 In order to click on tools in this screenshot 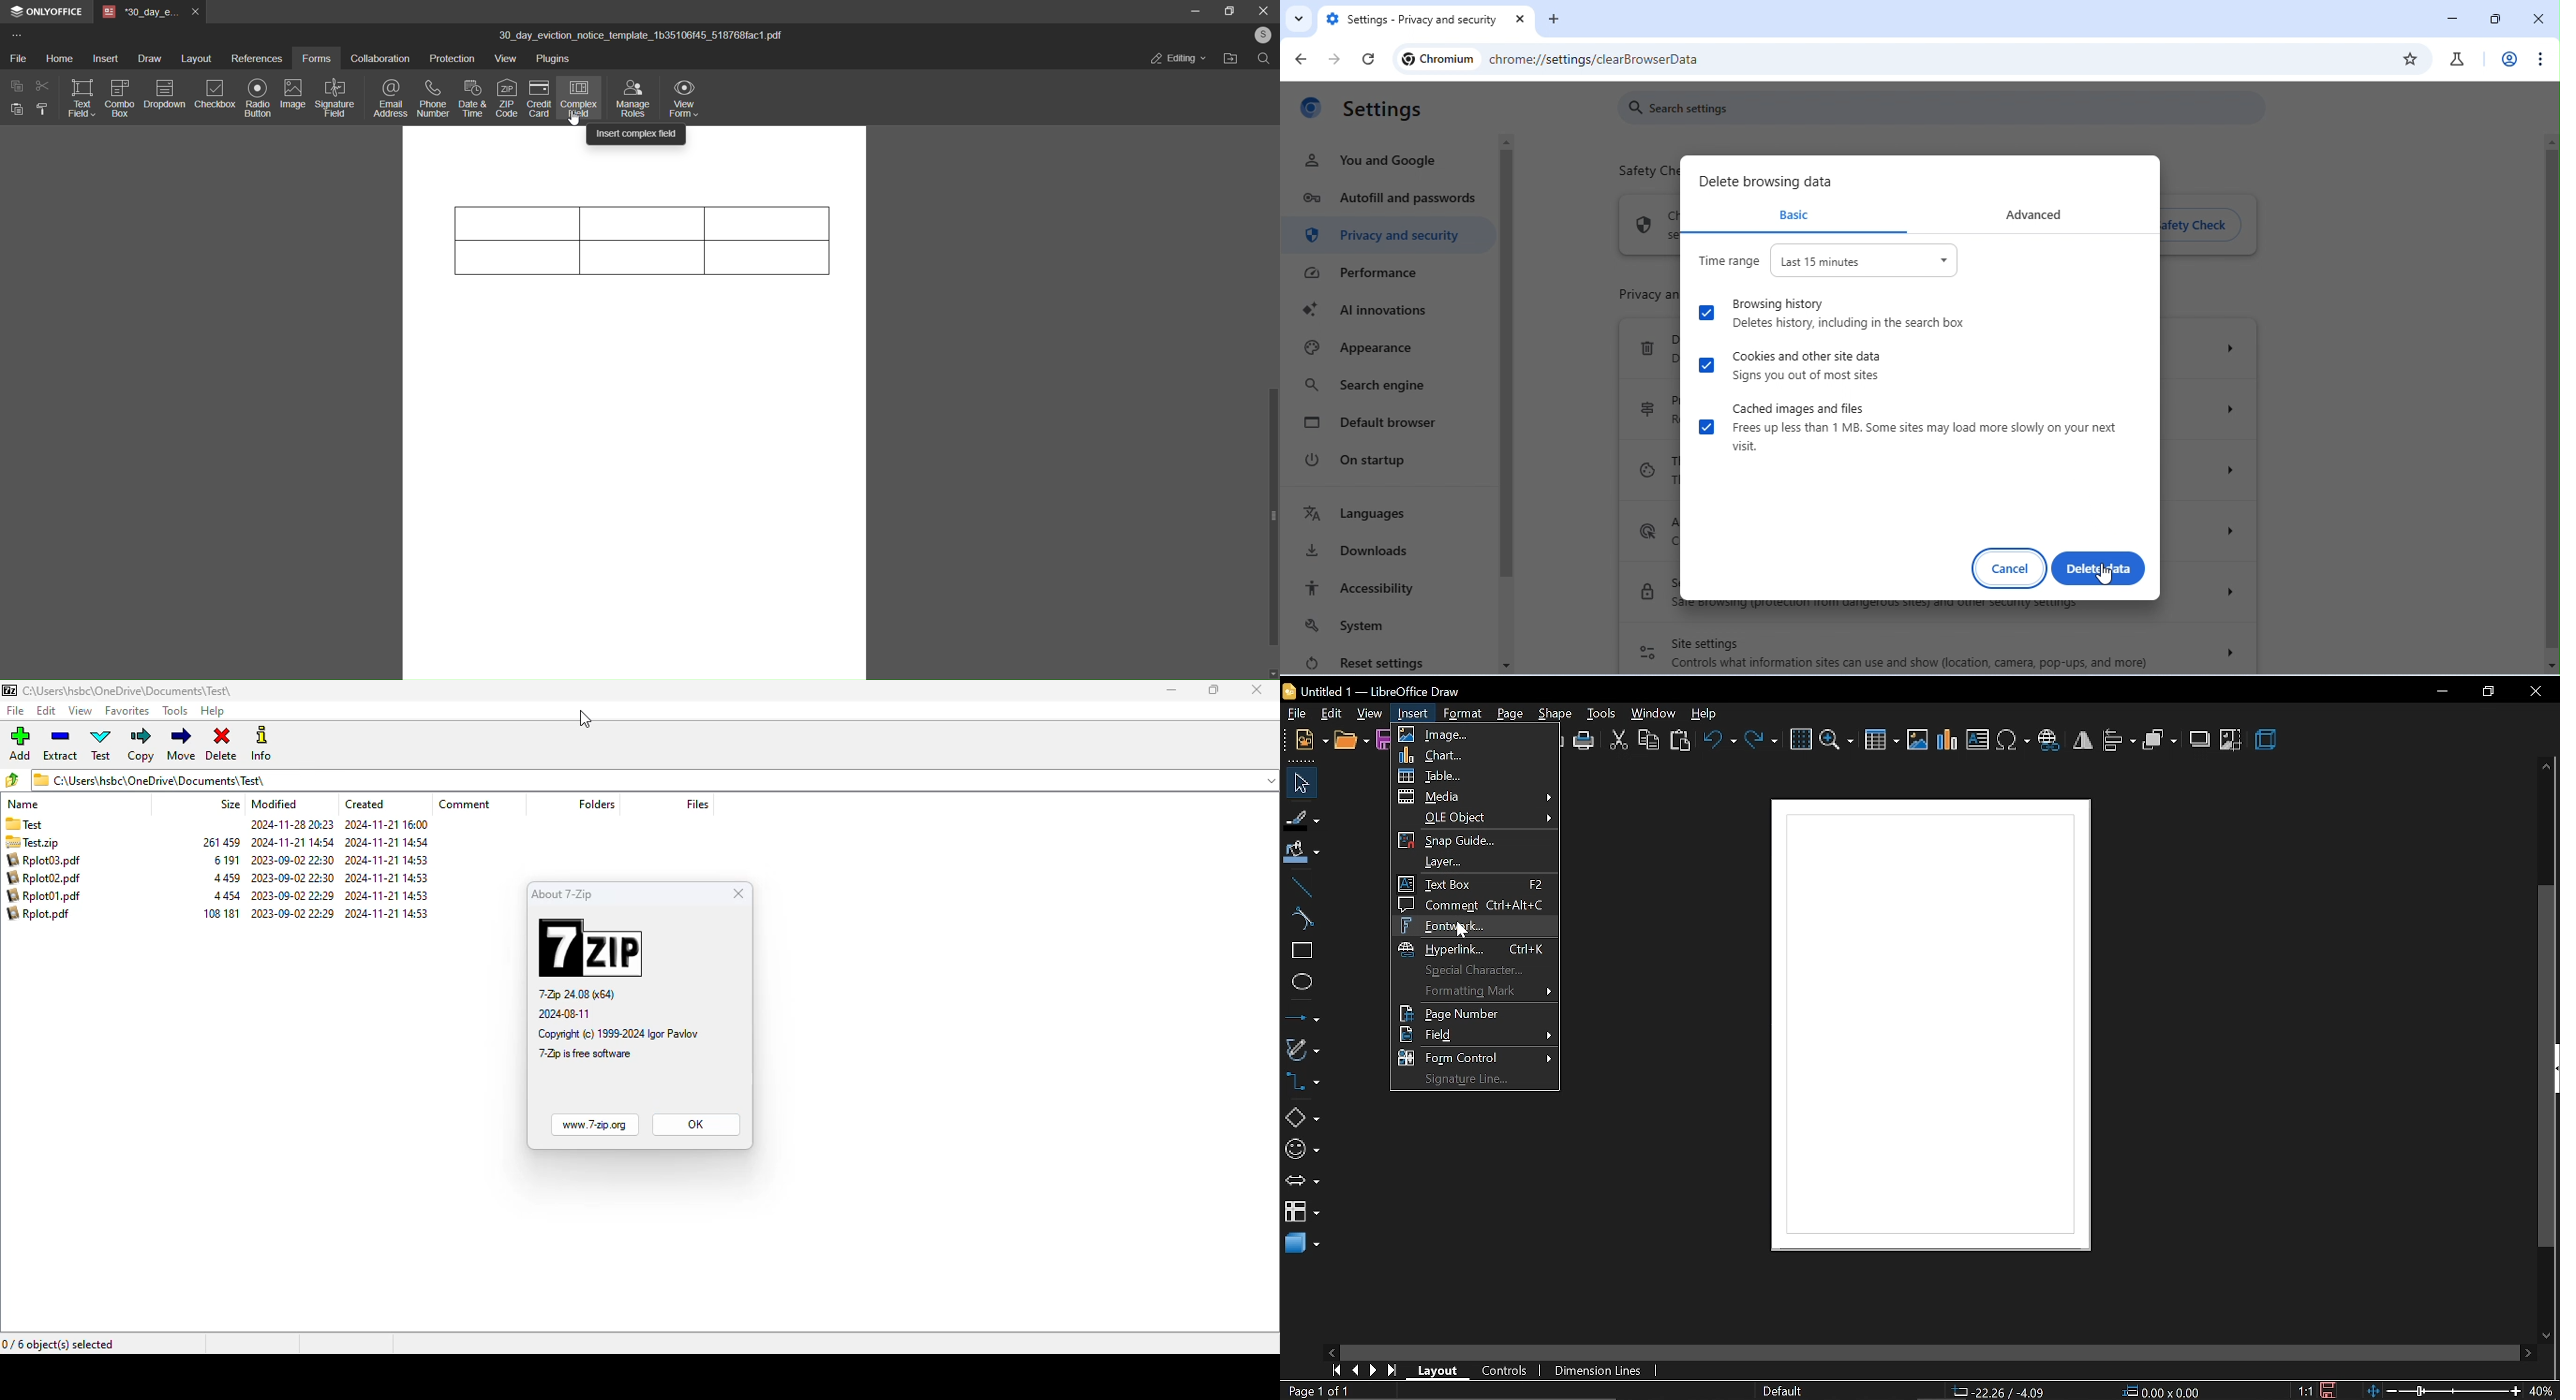, I will do `click(1602, 714)`.